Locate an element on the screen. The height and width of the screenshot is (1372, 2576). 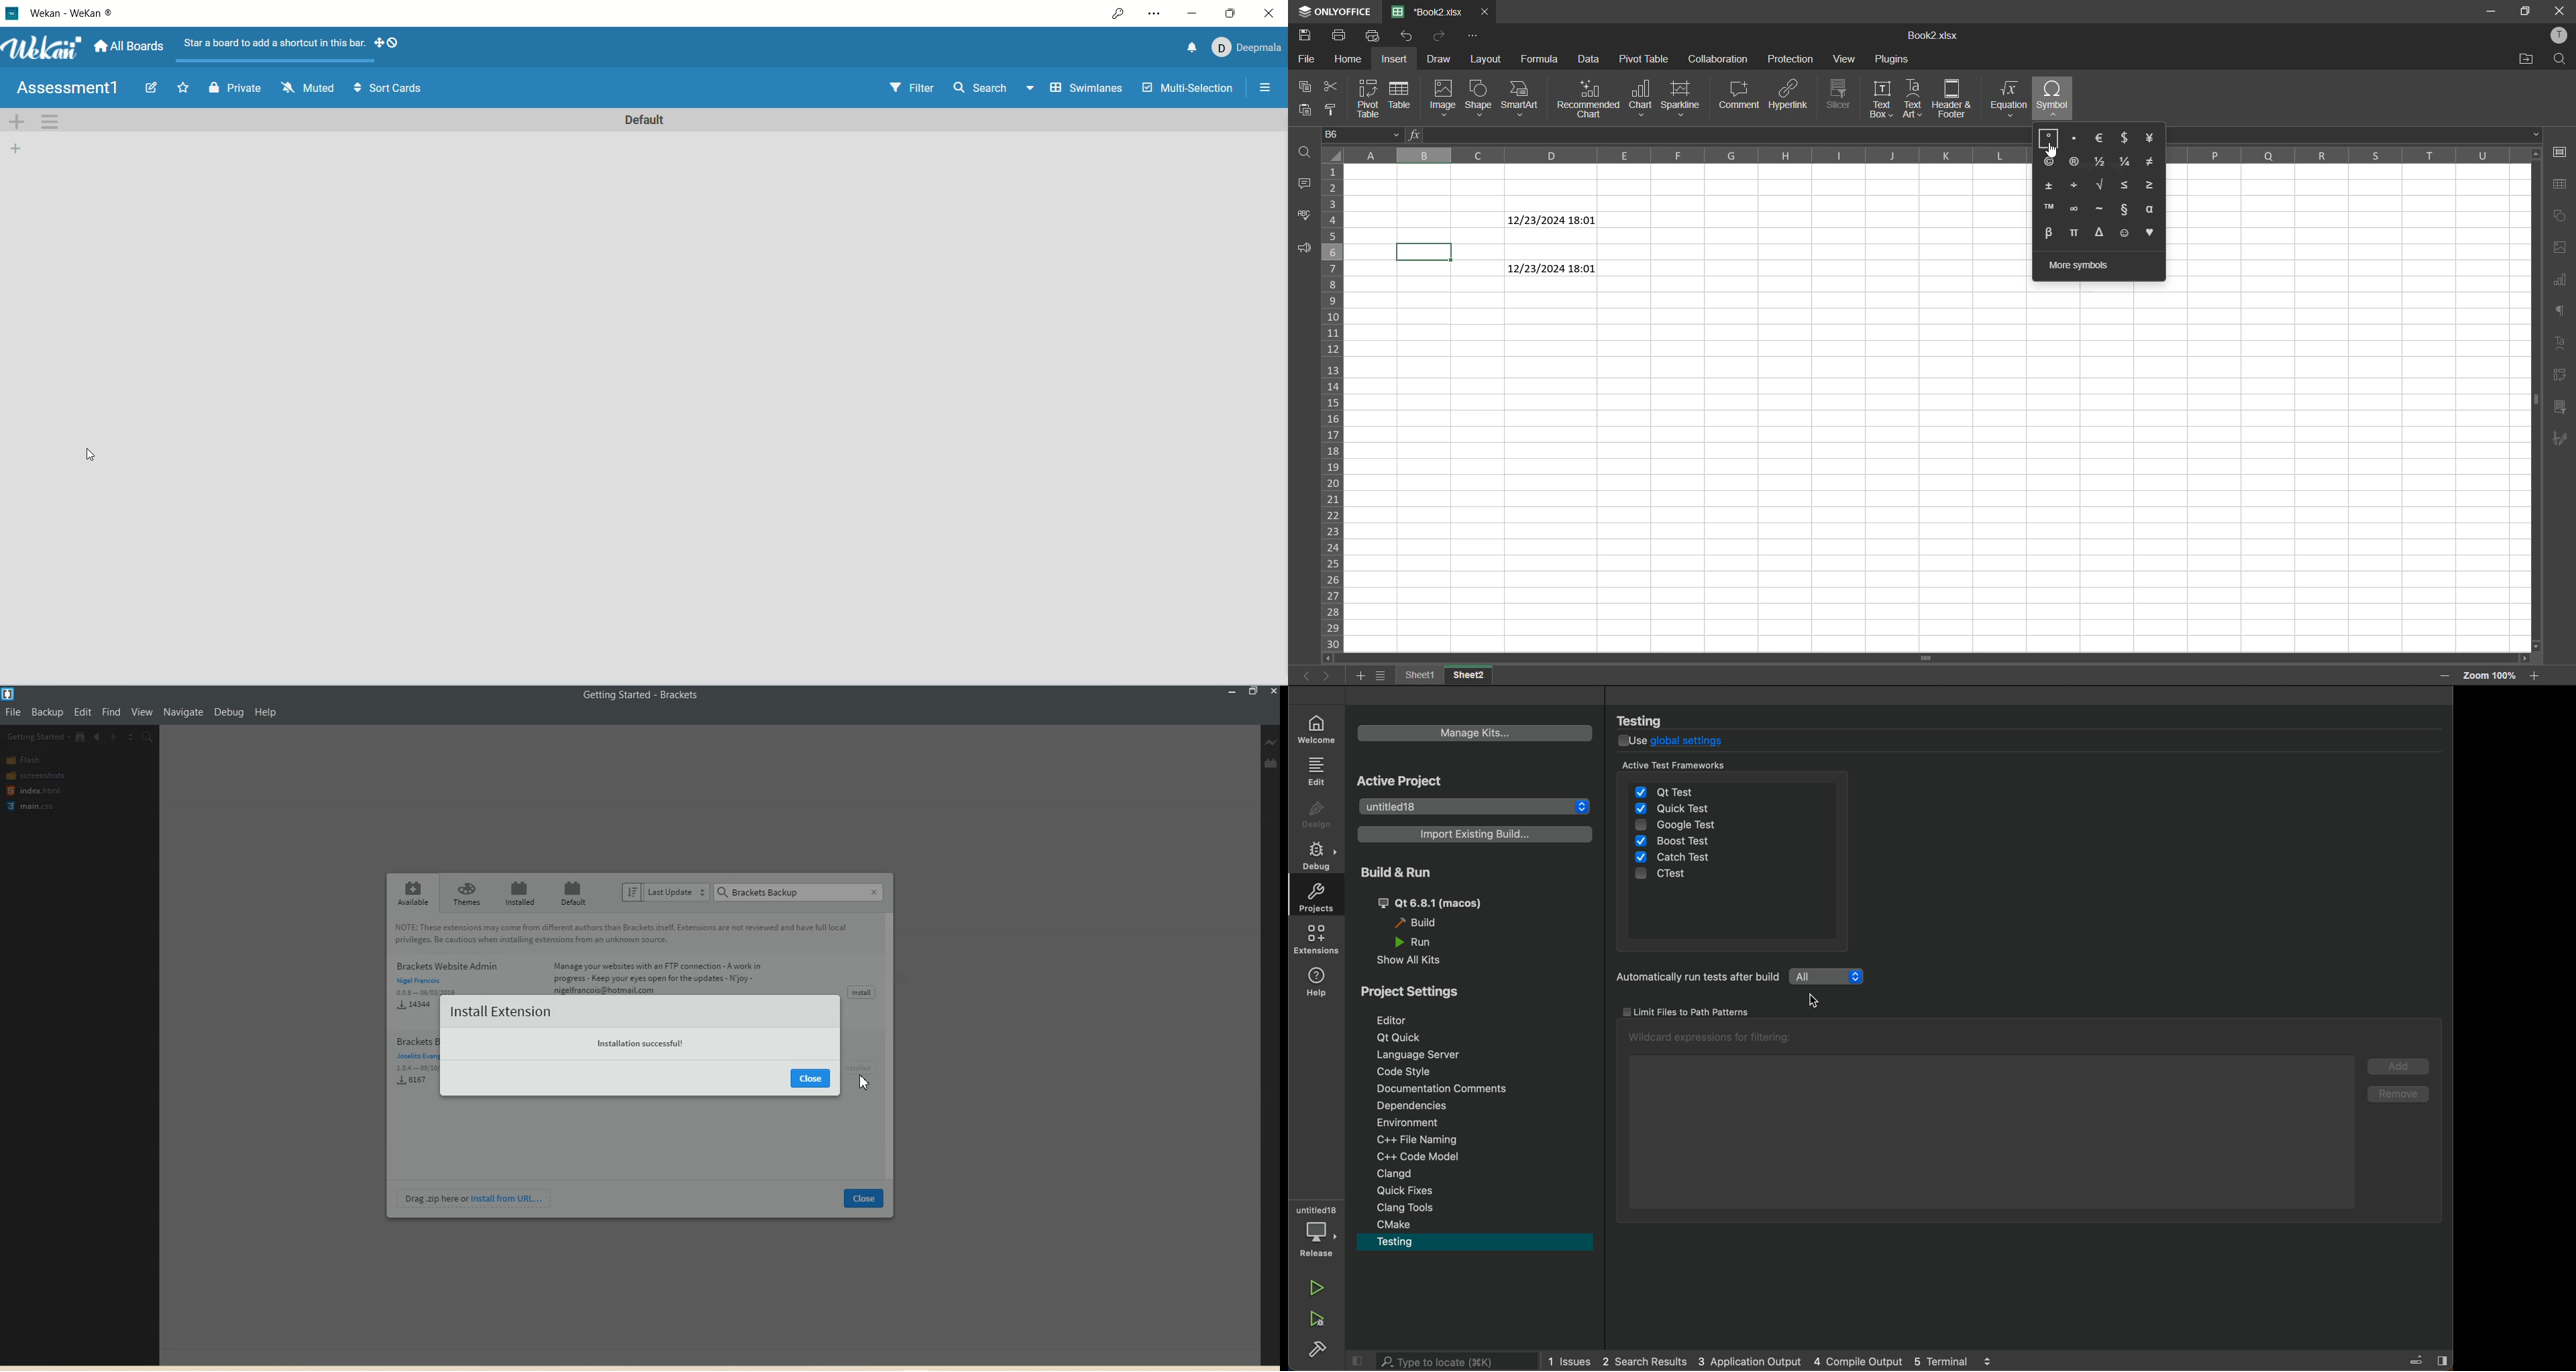
find is located at coordinates (2559, 59).